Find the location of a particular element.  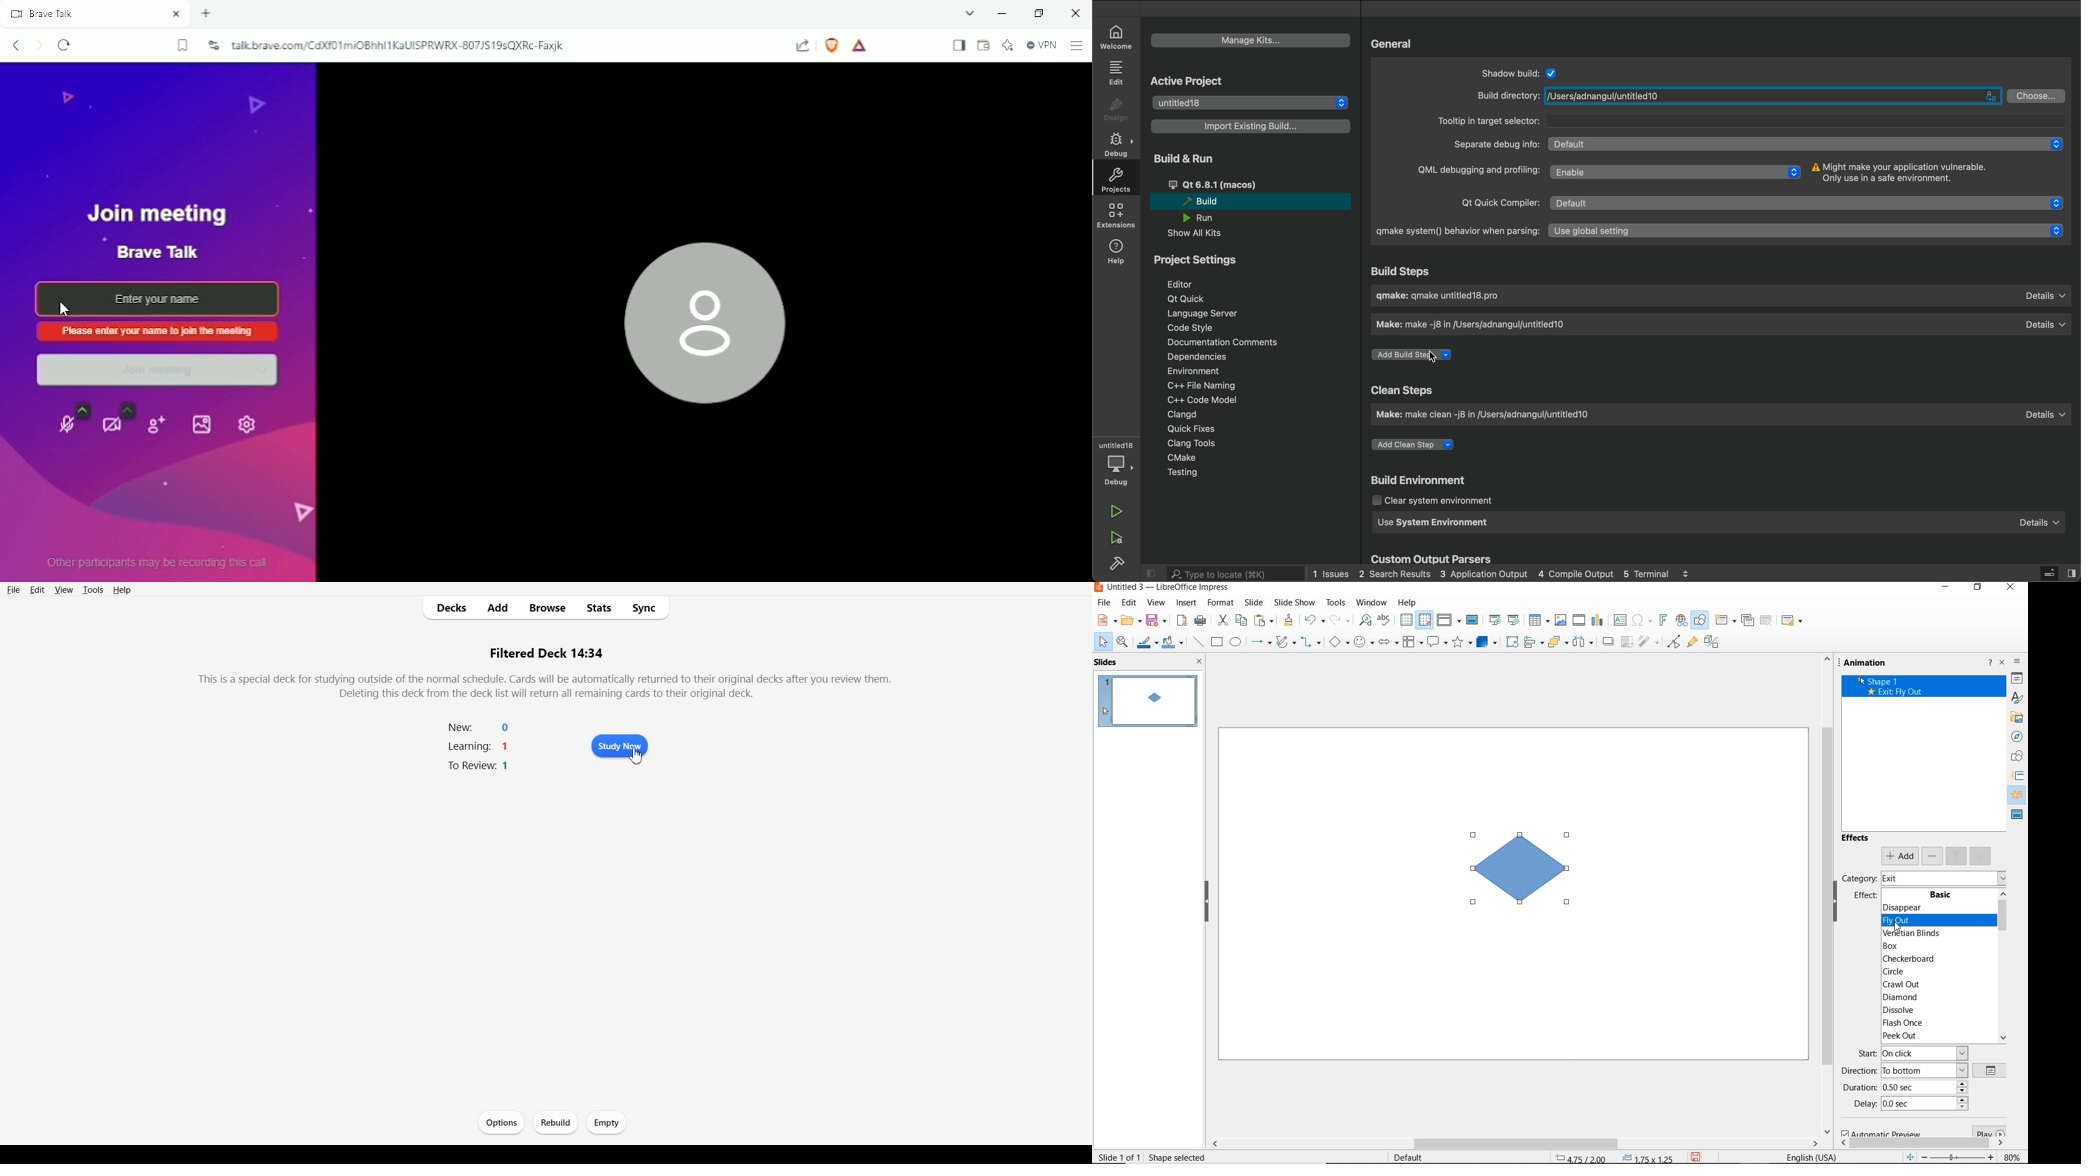

C++ Code Model is located at coordinates (1202, 399).